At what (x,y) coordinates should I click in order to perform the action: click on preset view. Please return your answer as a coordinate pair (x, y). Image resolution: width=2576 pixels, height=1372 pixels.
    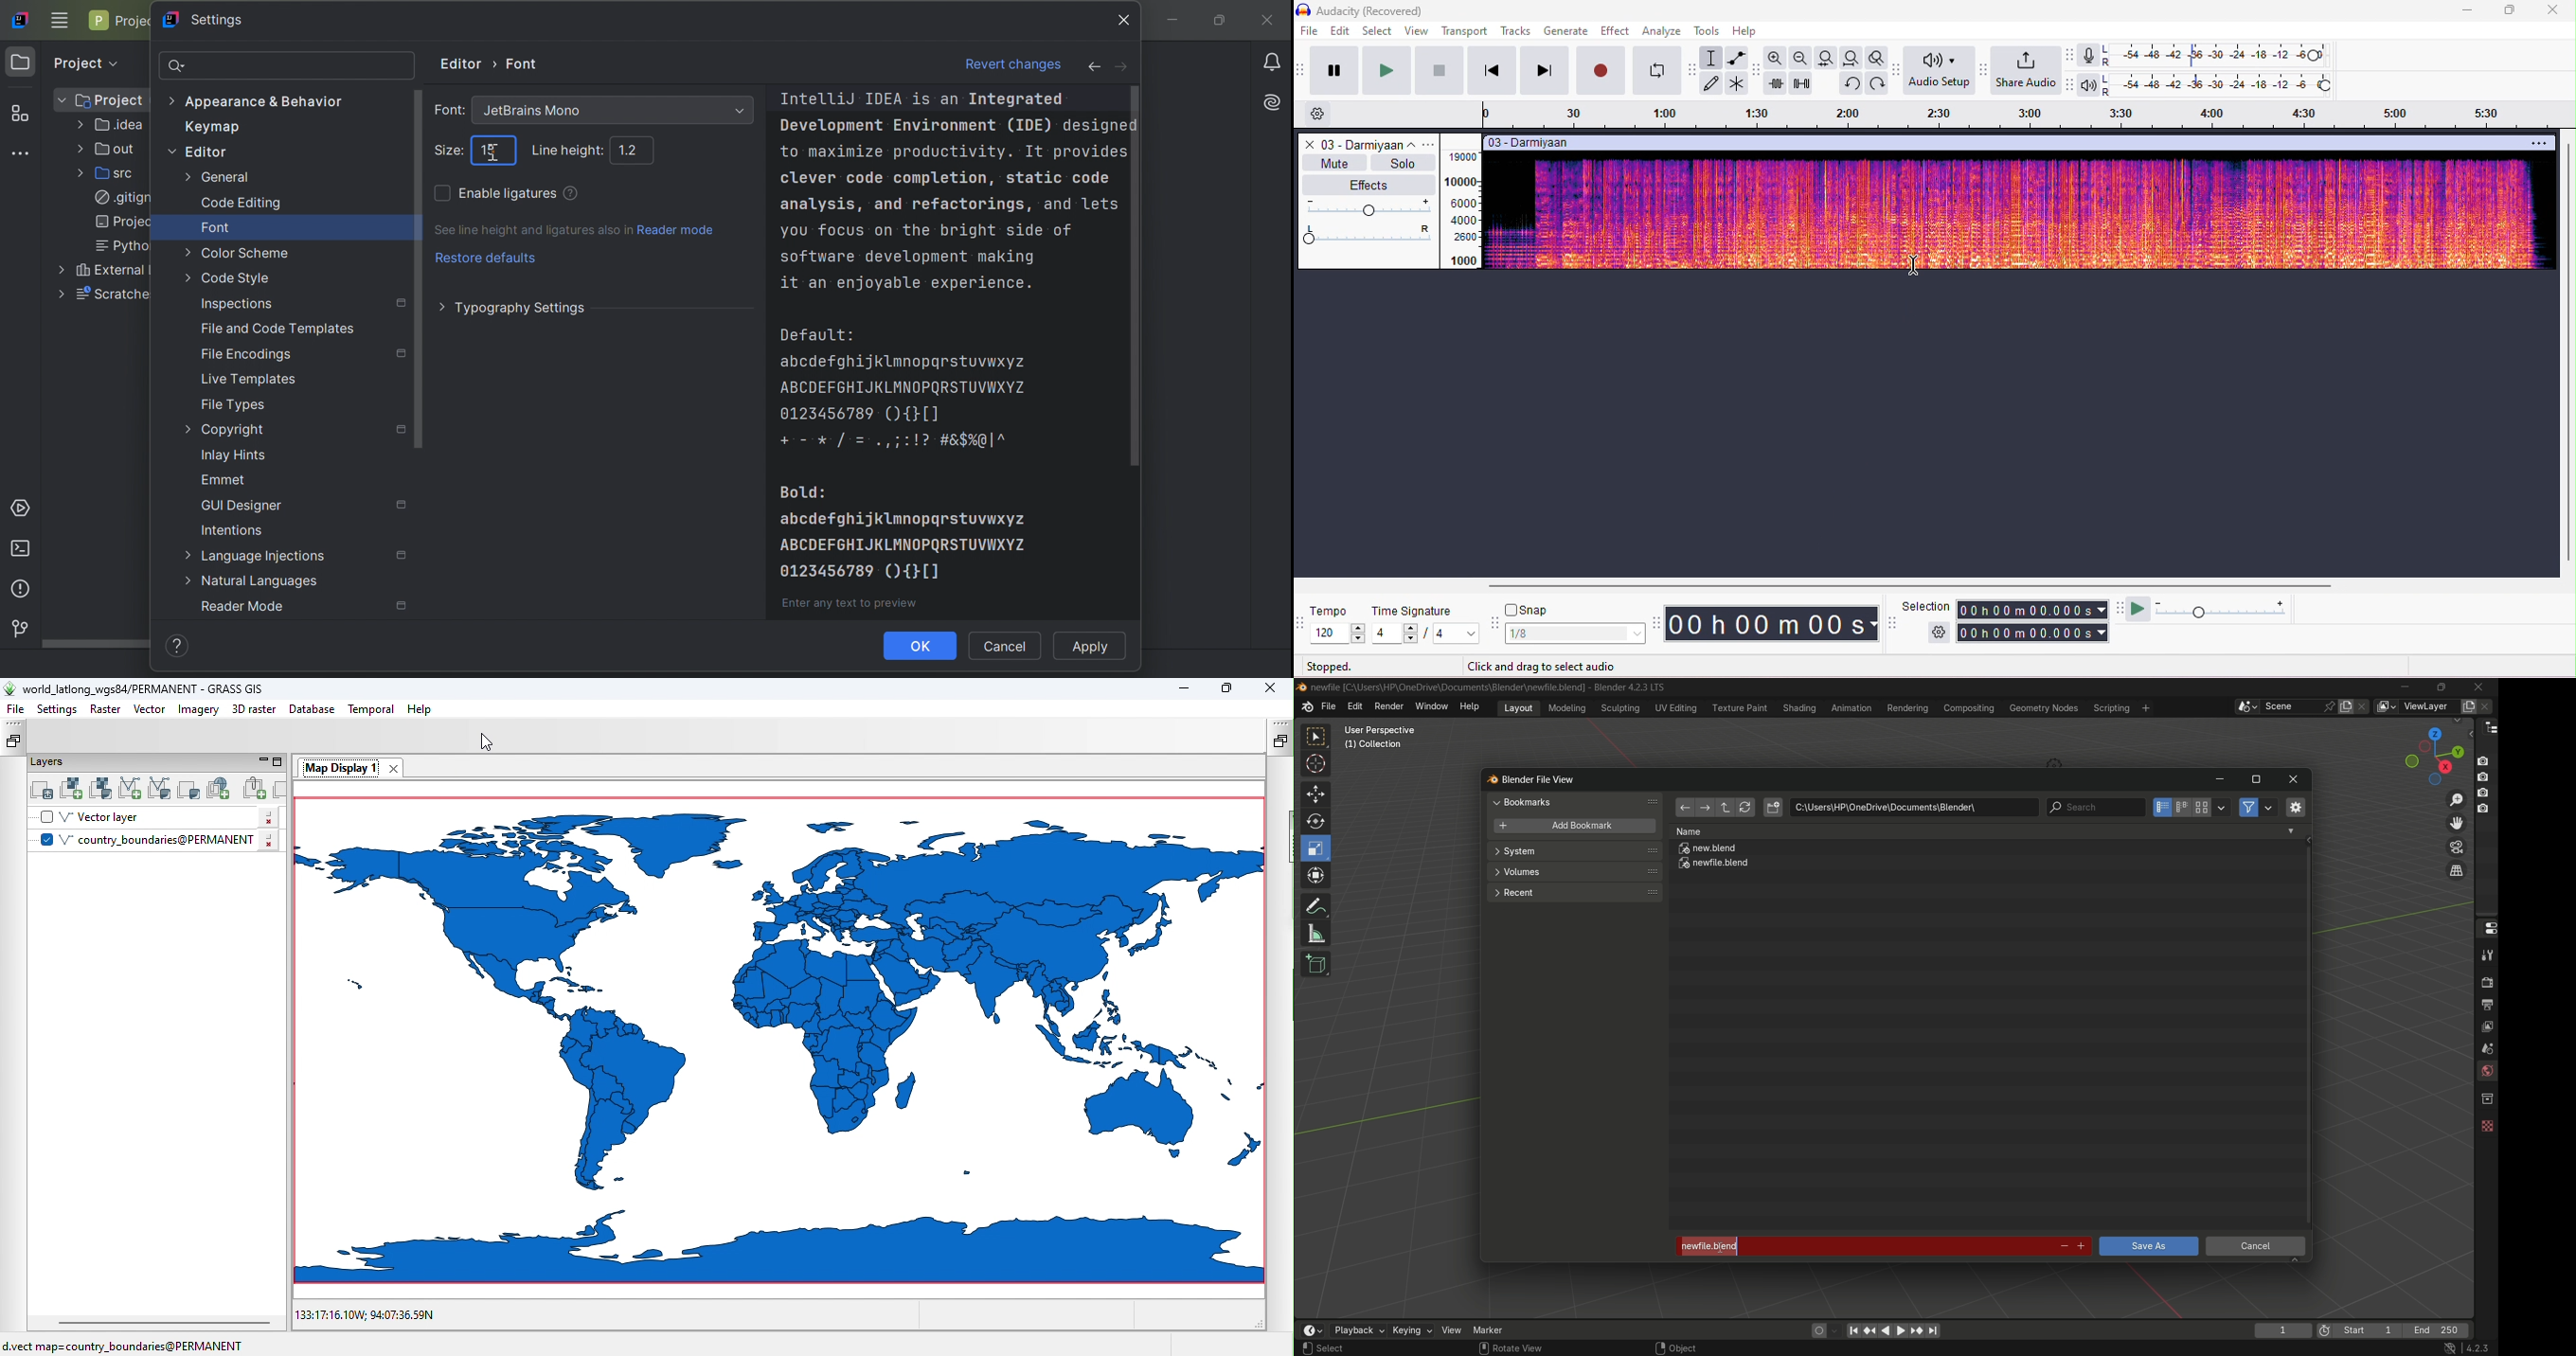
    Looking at the image, I should click on (2431, 753).